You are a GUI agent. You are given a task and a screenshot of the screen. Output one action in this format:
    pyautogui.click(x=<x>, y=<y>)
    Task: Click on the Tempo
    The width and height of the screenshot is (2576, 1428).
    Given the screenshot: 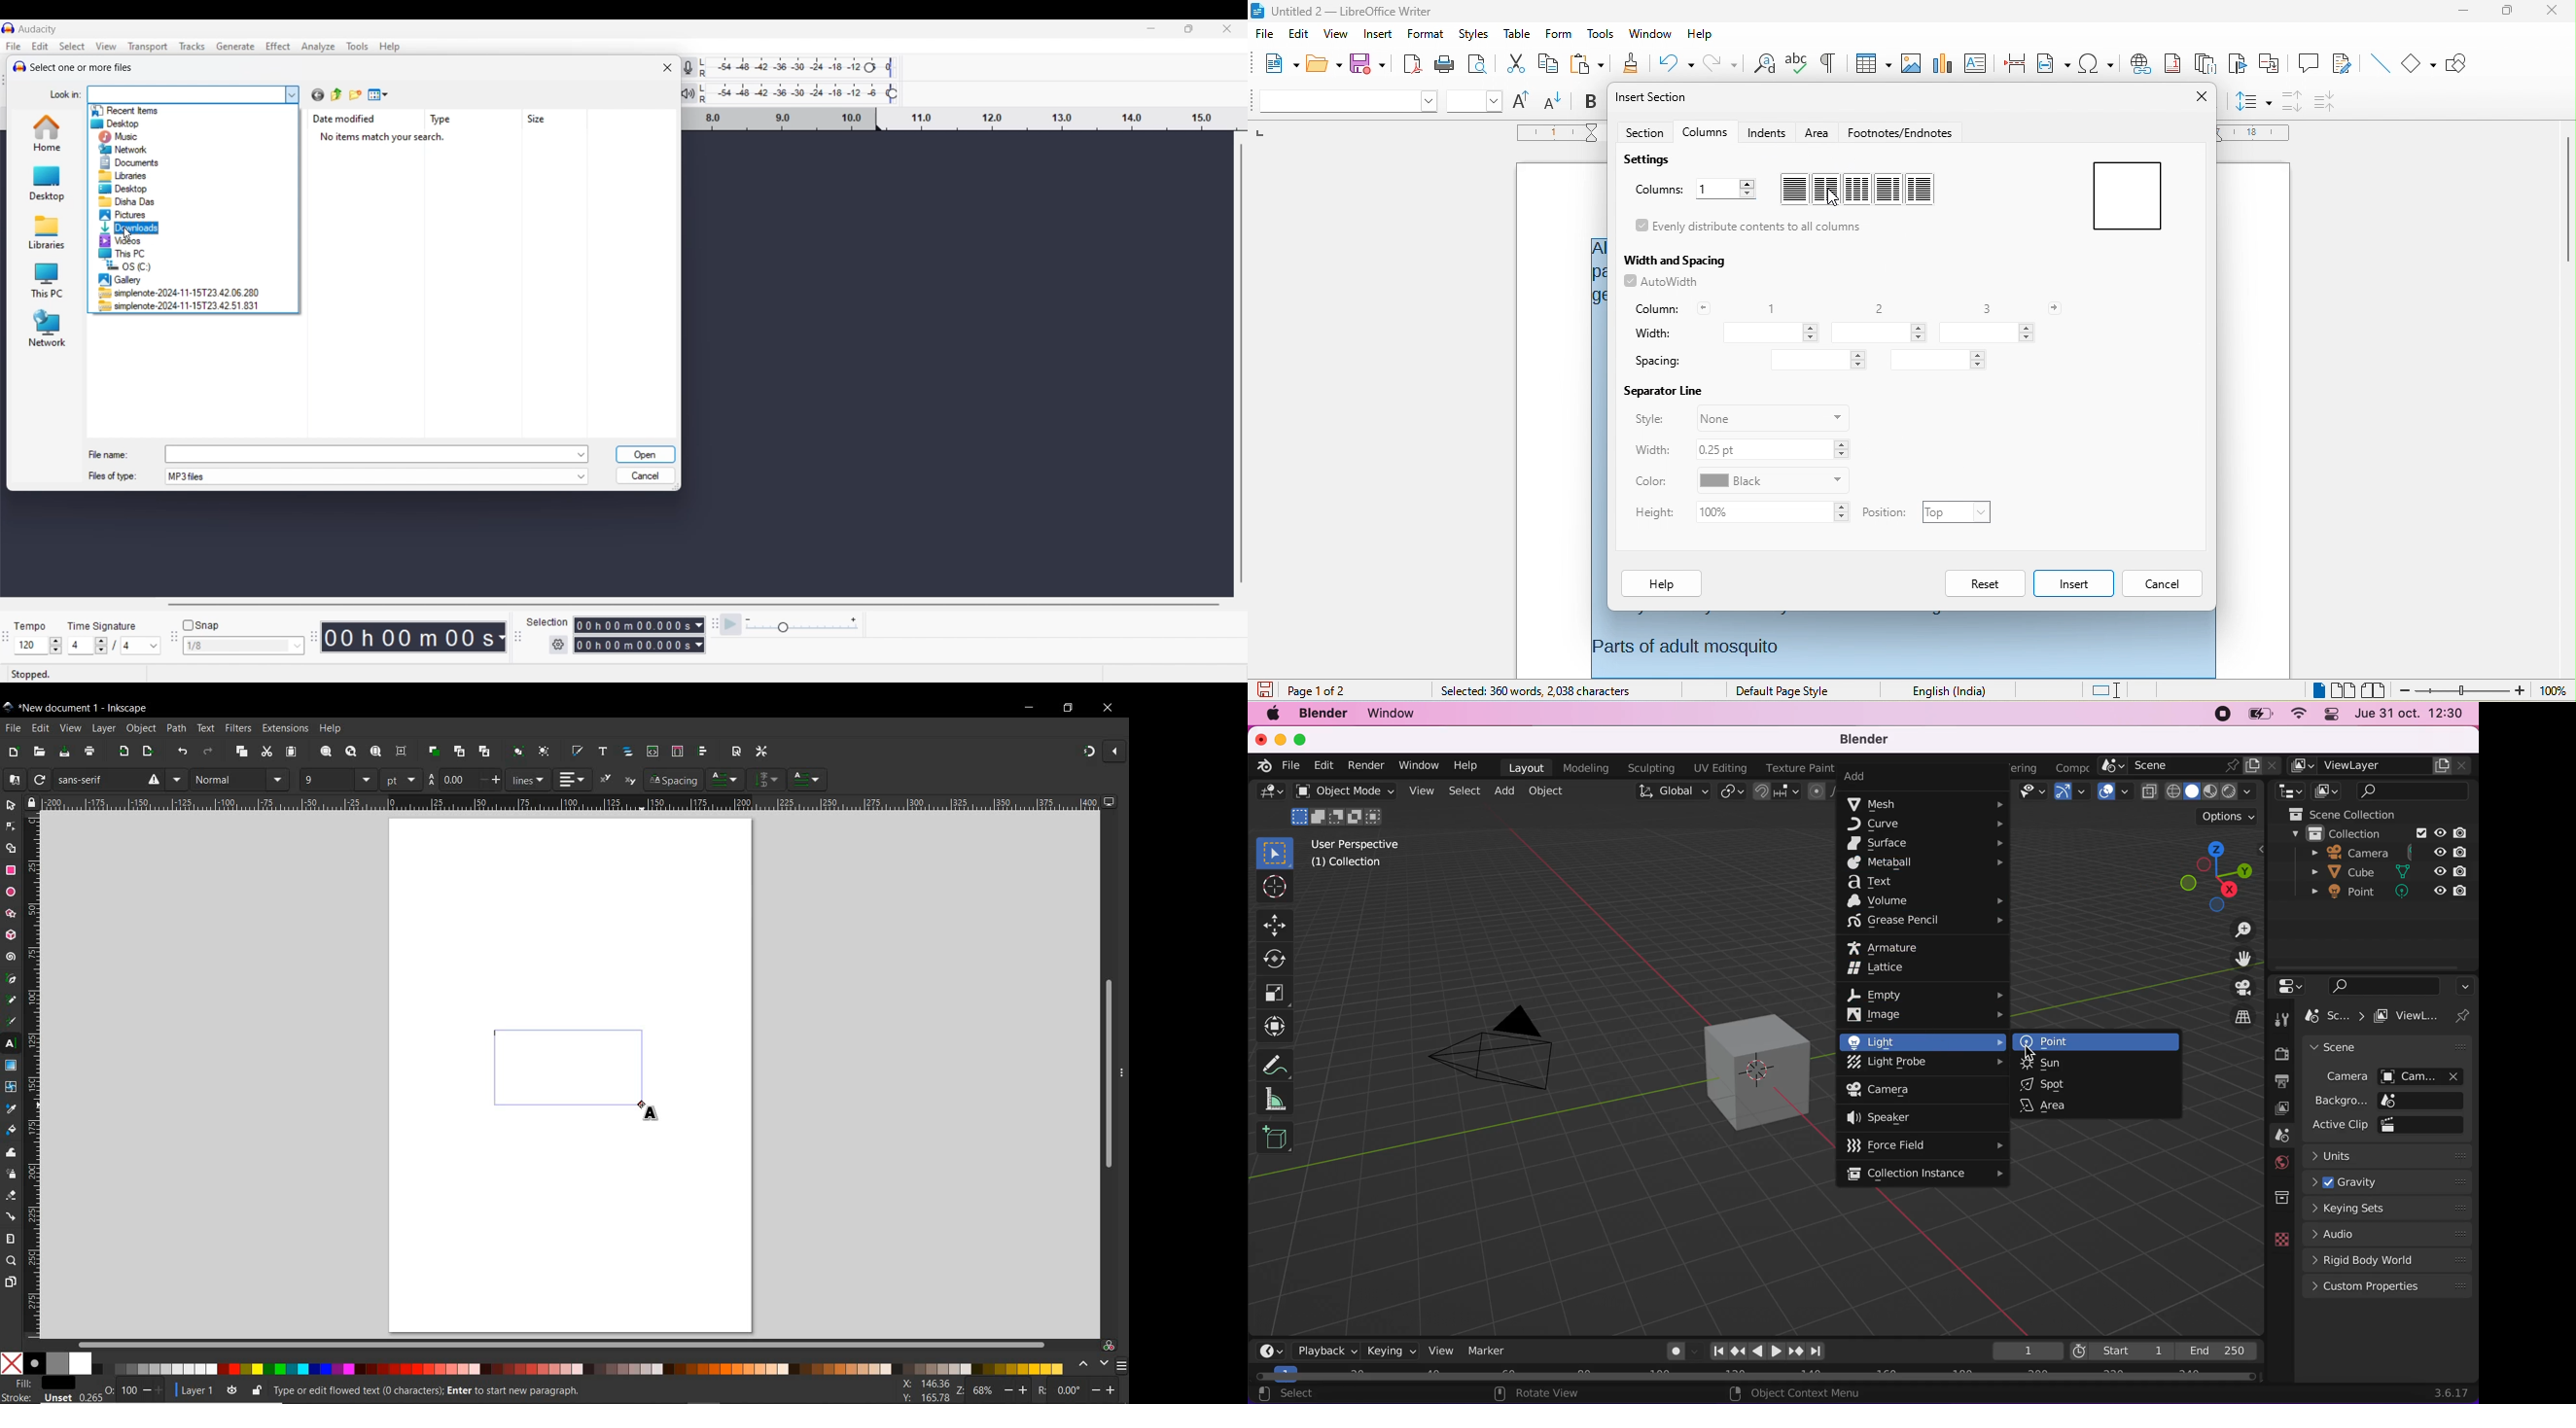 What is the action you would take?
    pyautogui.click(x=33, y=623)
    